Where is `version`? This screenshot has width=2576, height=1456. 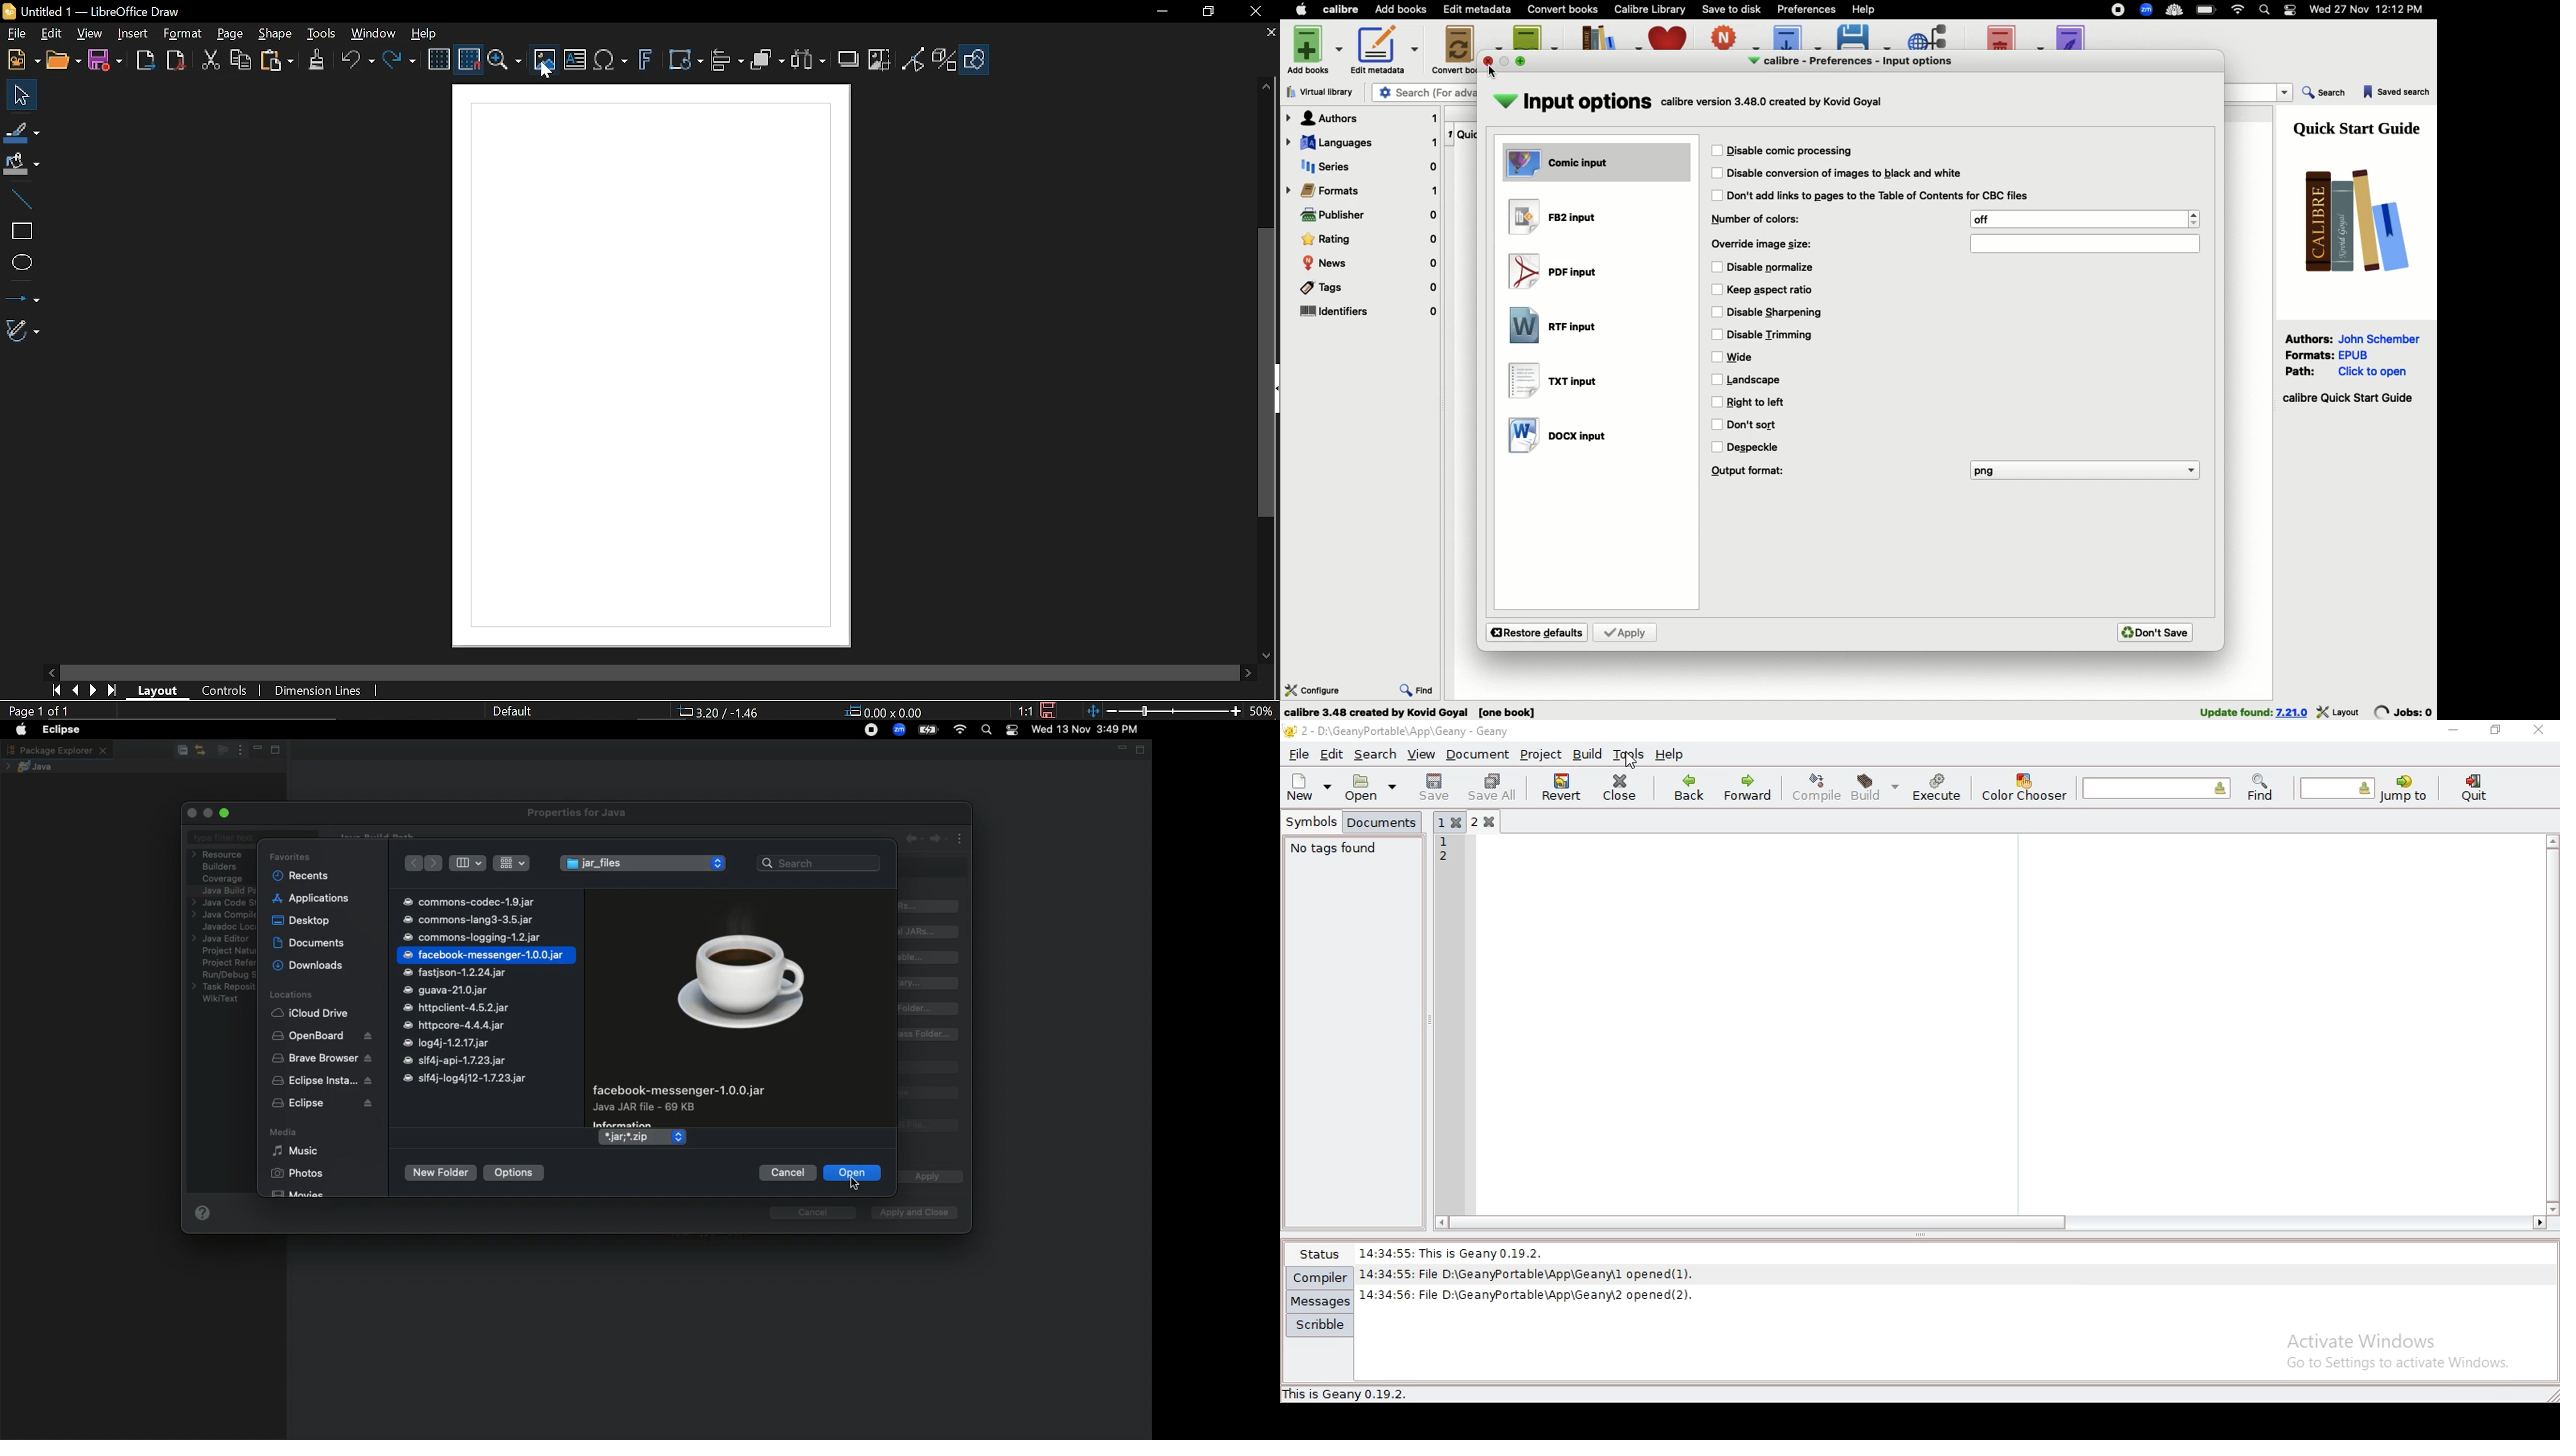 version is located at coordinates (2292, 712).